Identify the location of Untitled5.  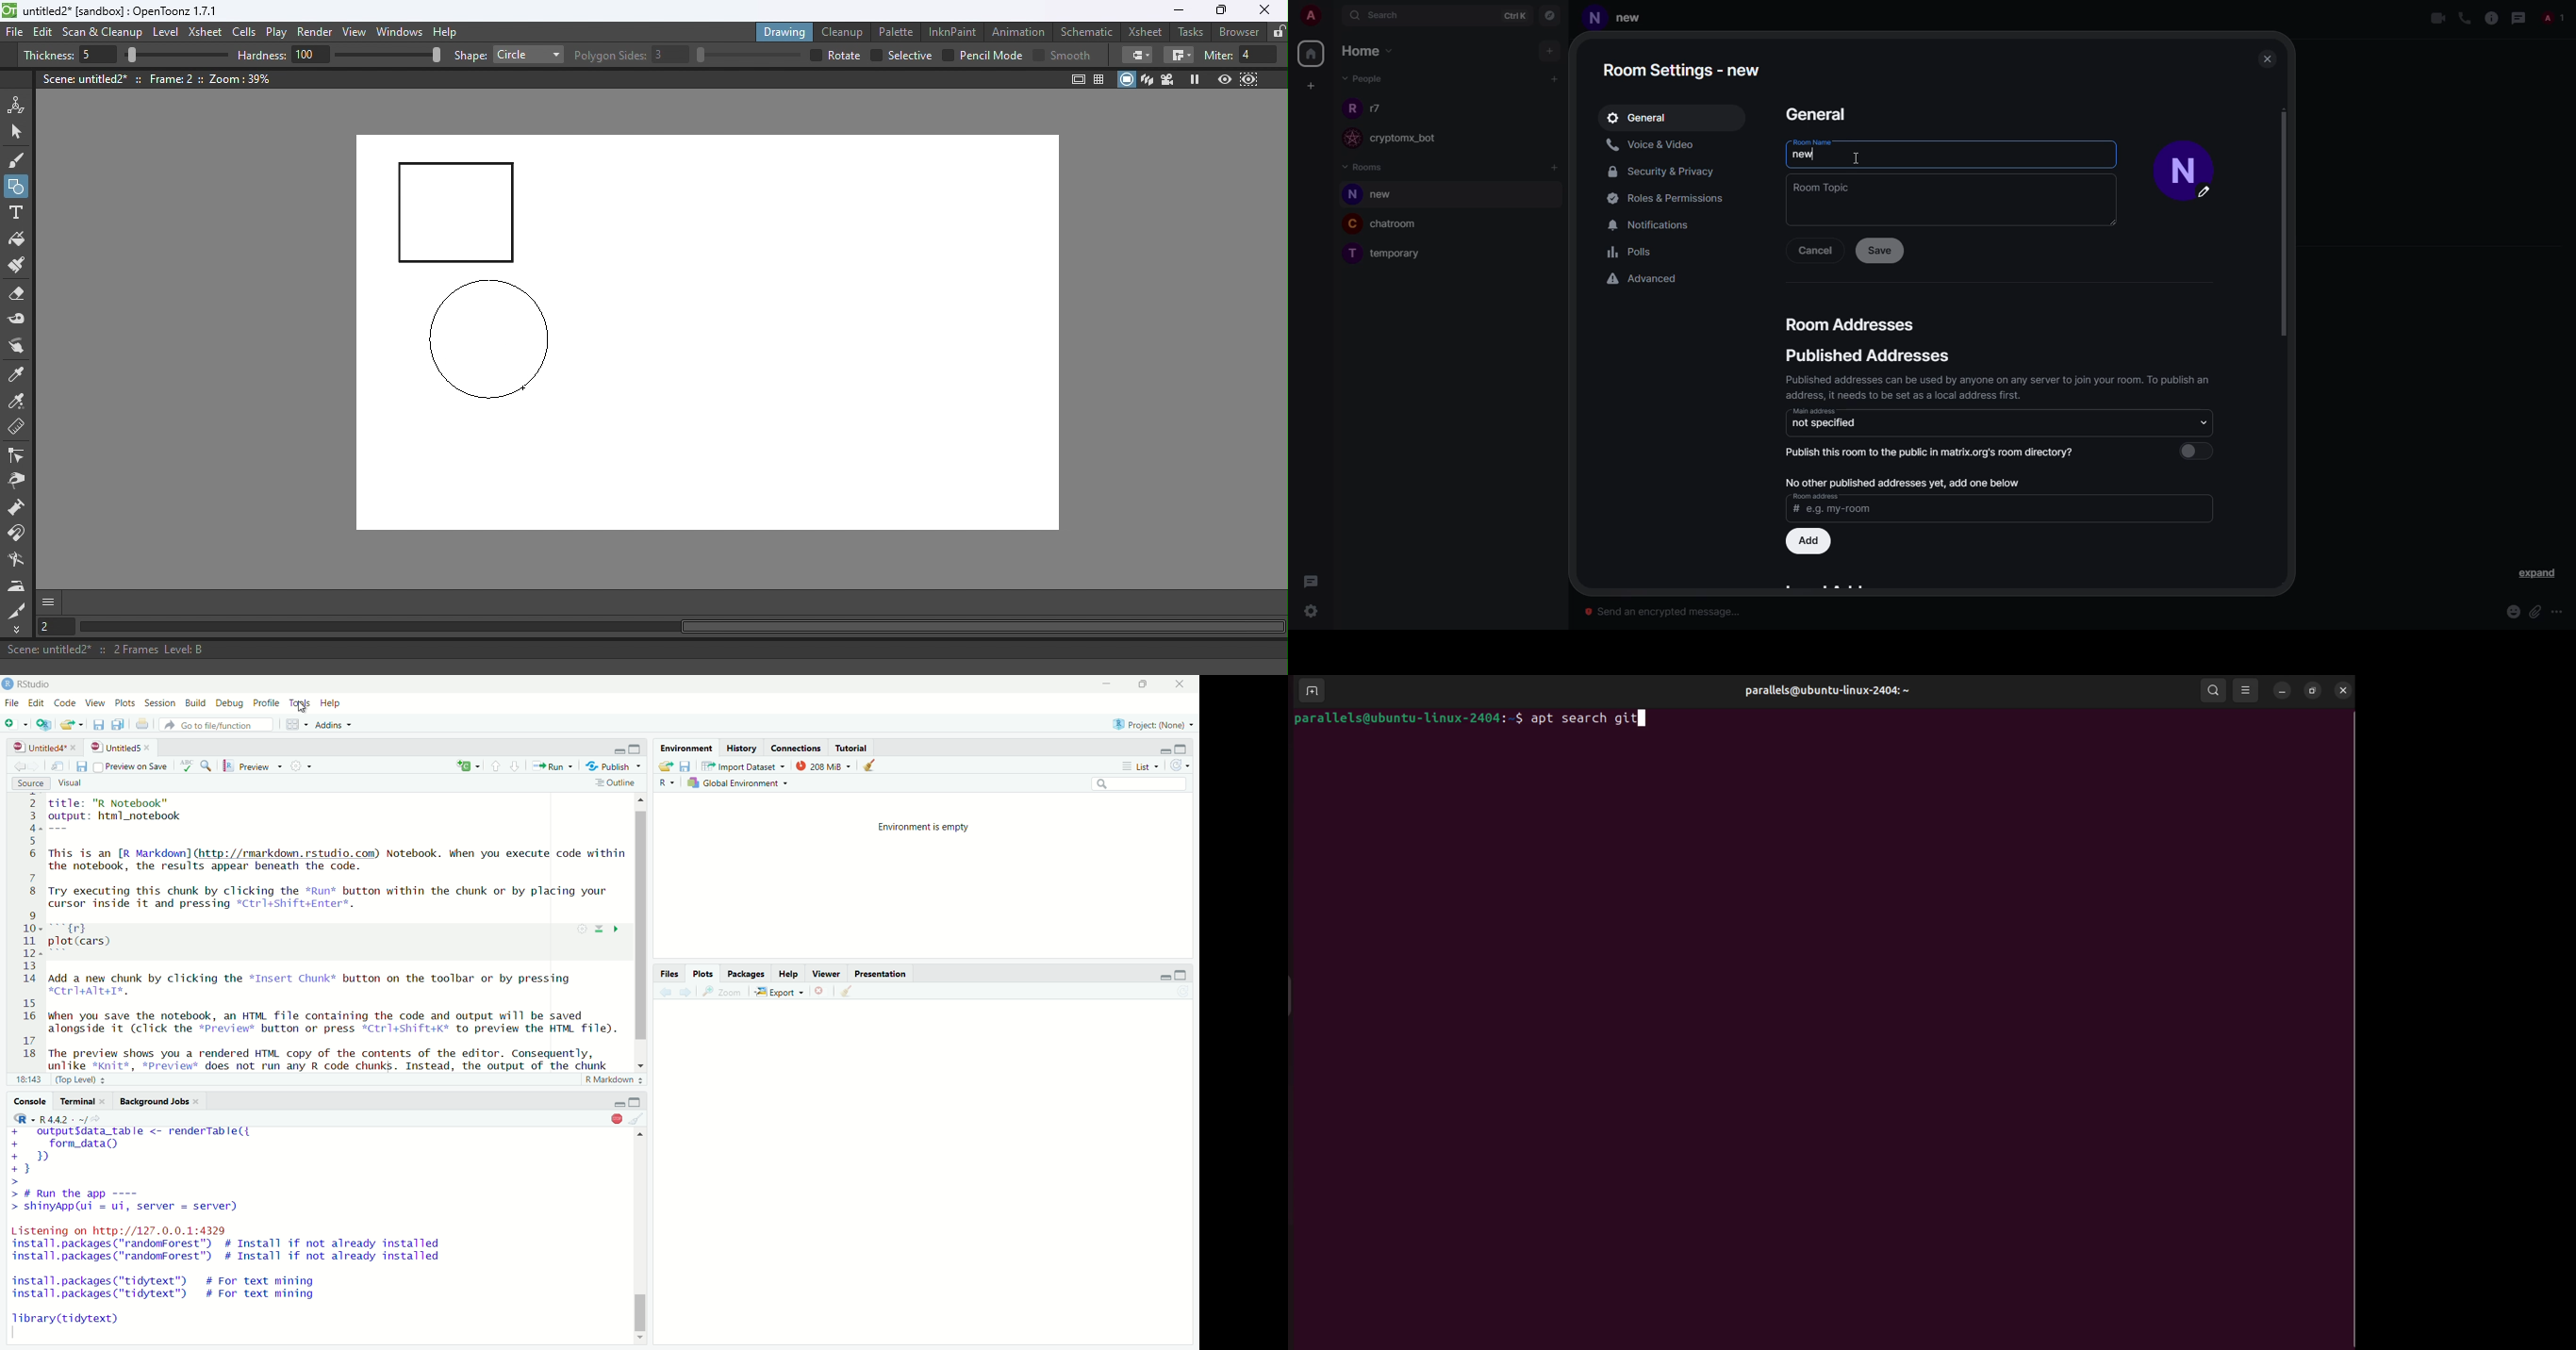
(114, 748).